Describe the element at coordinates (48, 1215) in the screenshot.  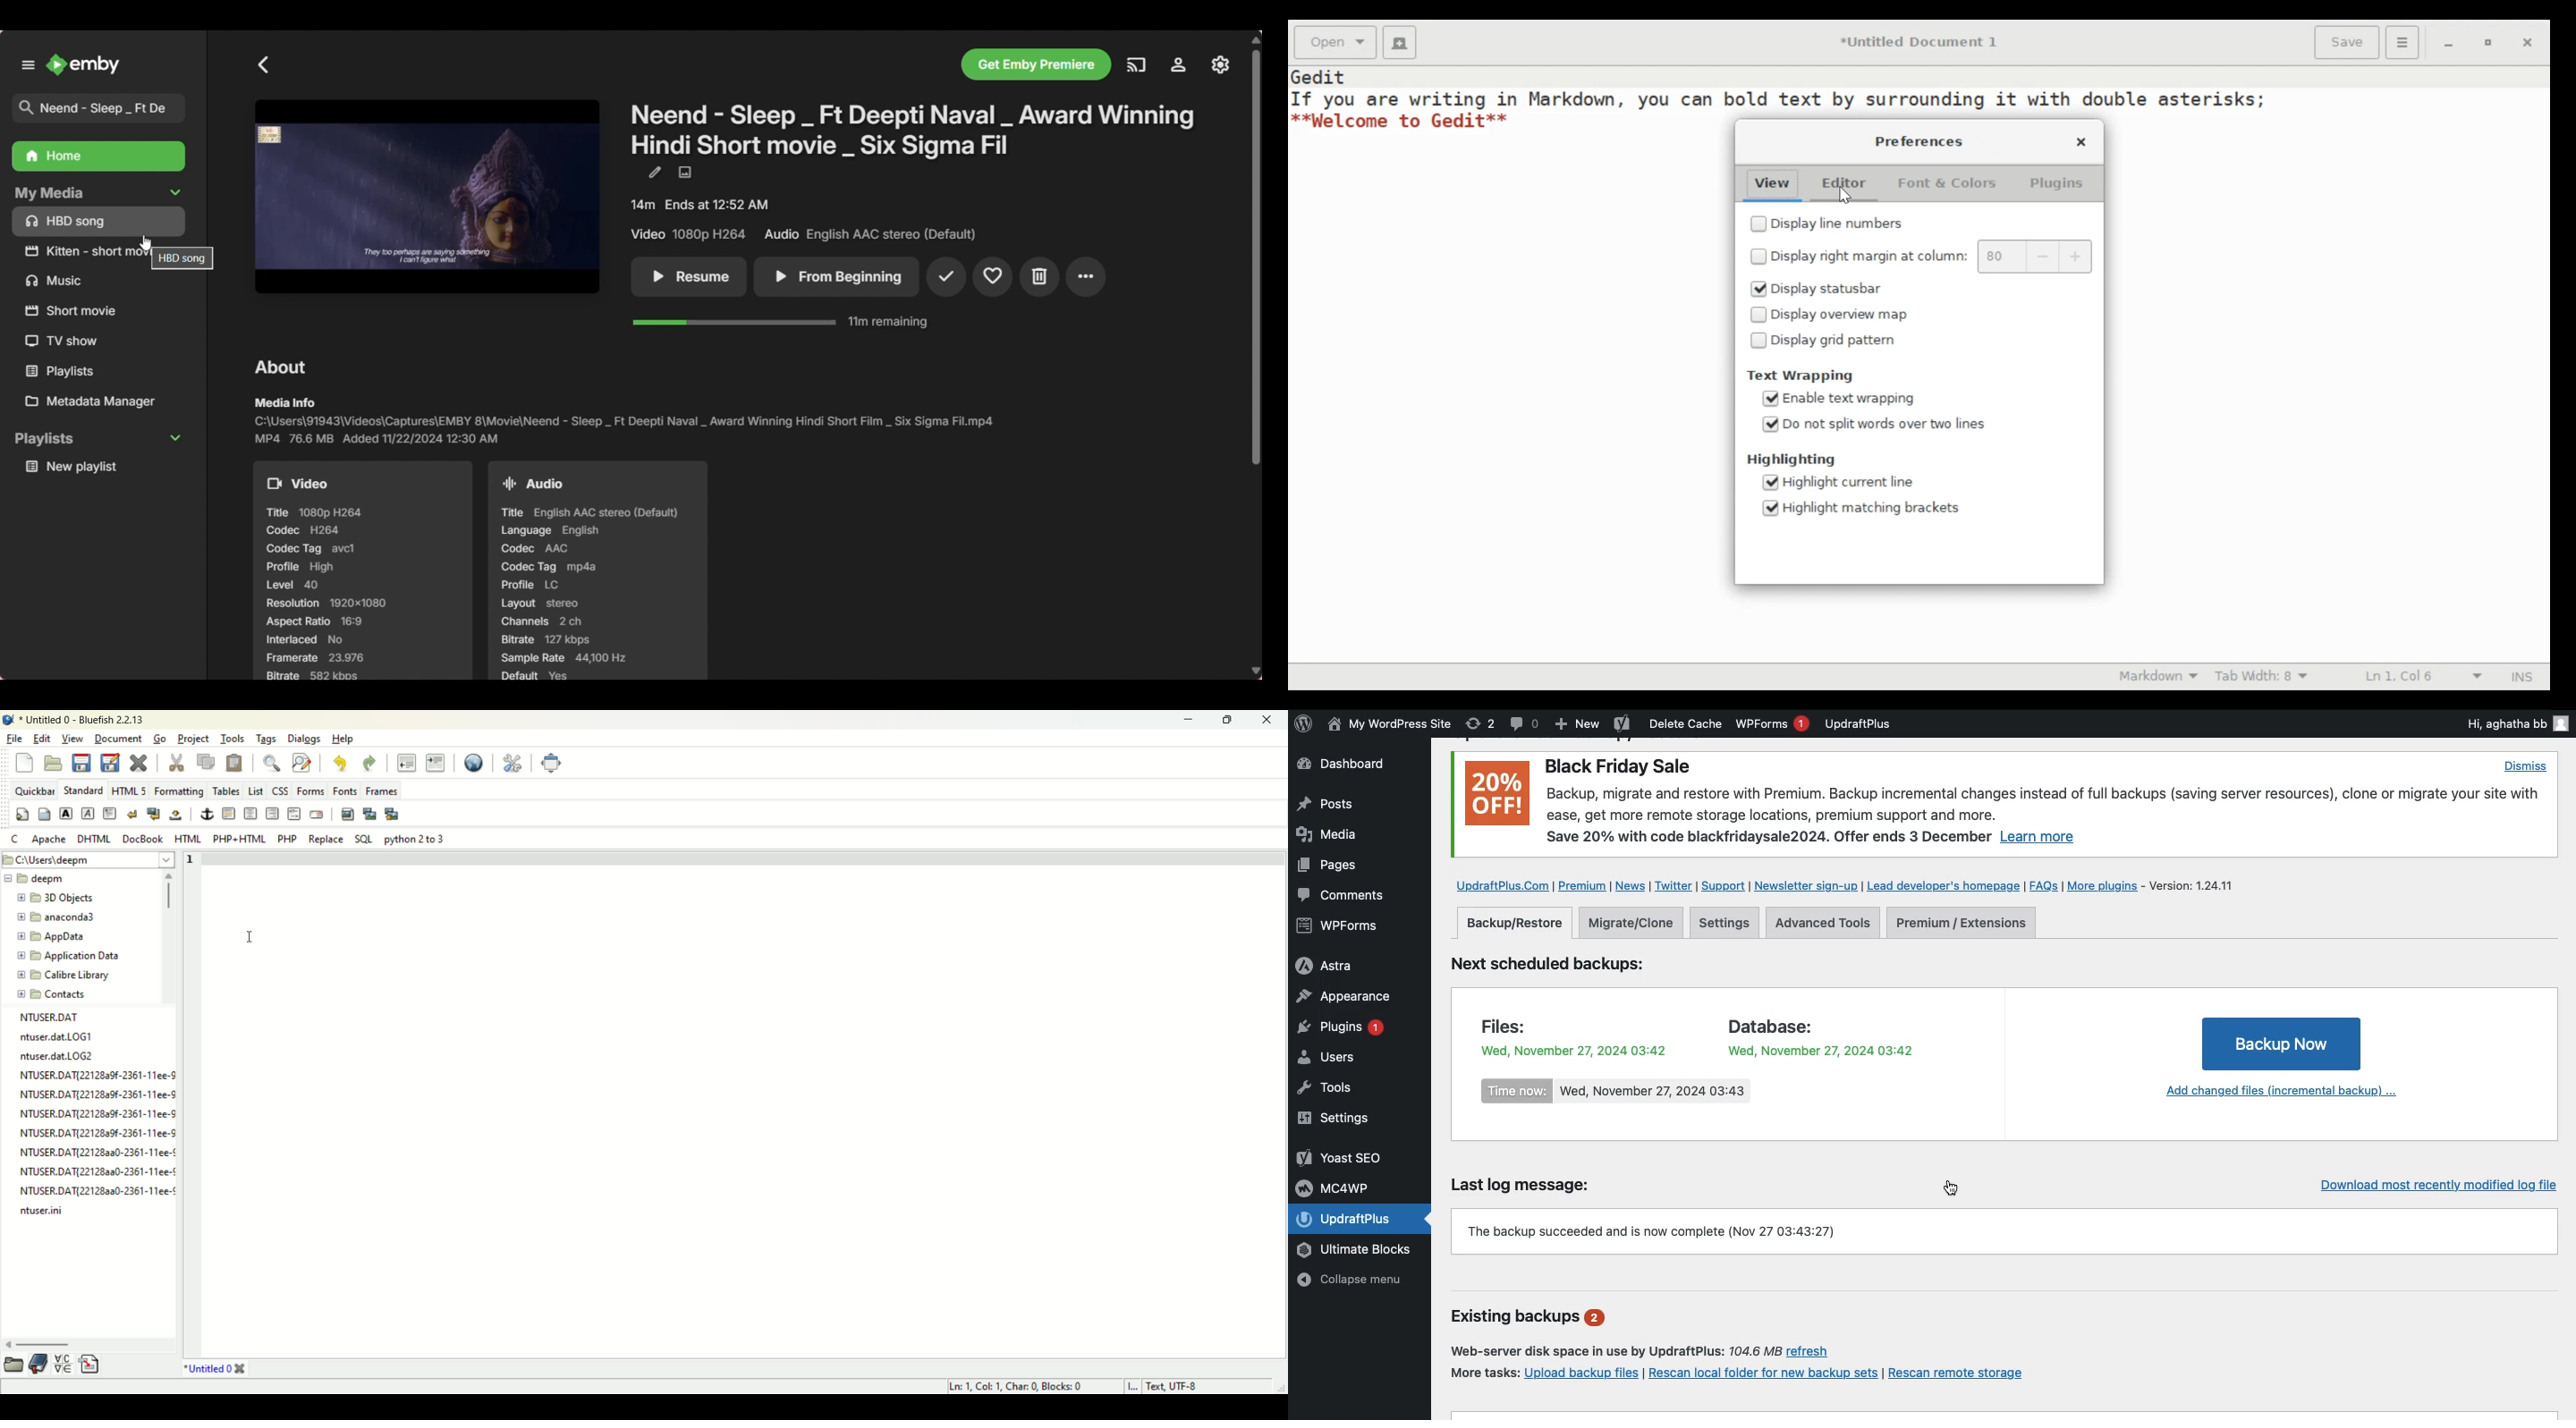
I see `ntuser.ini` at that location.